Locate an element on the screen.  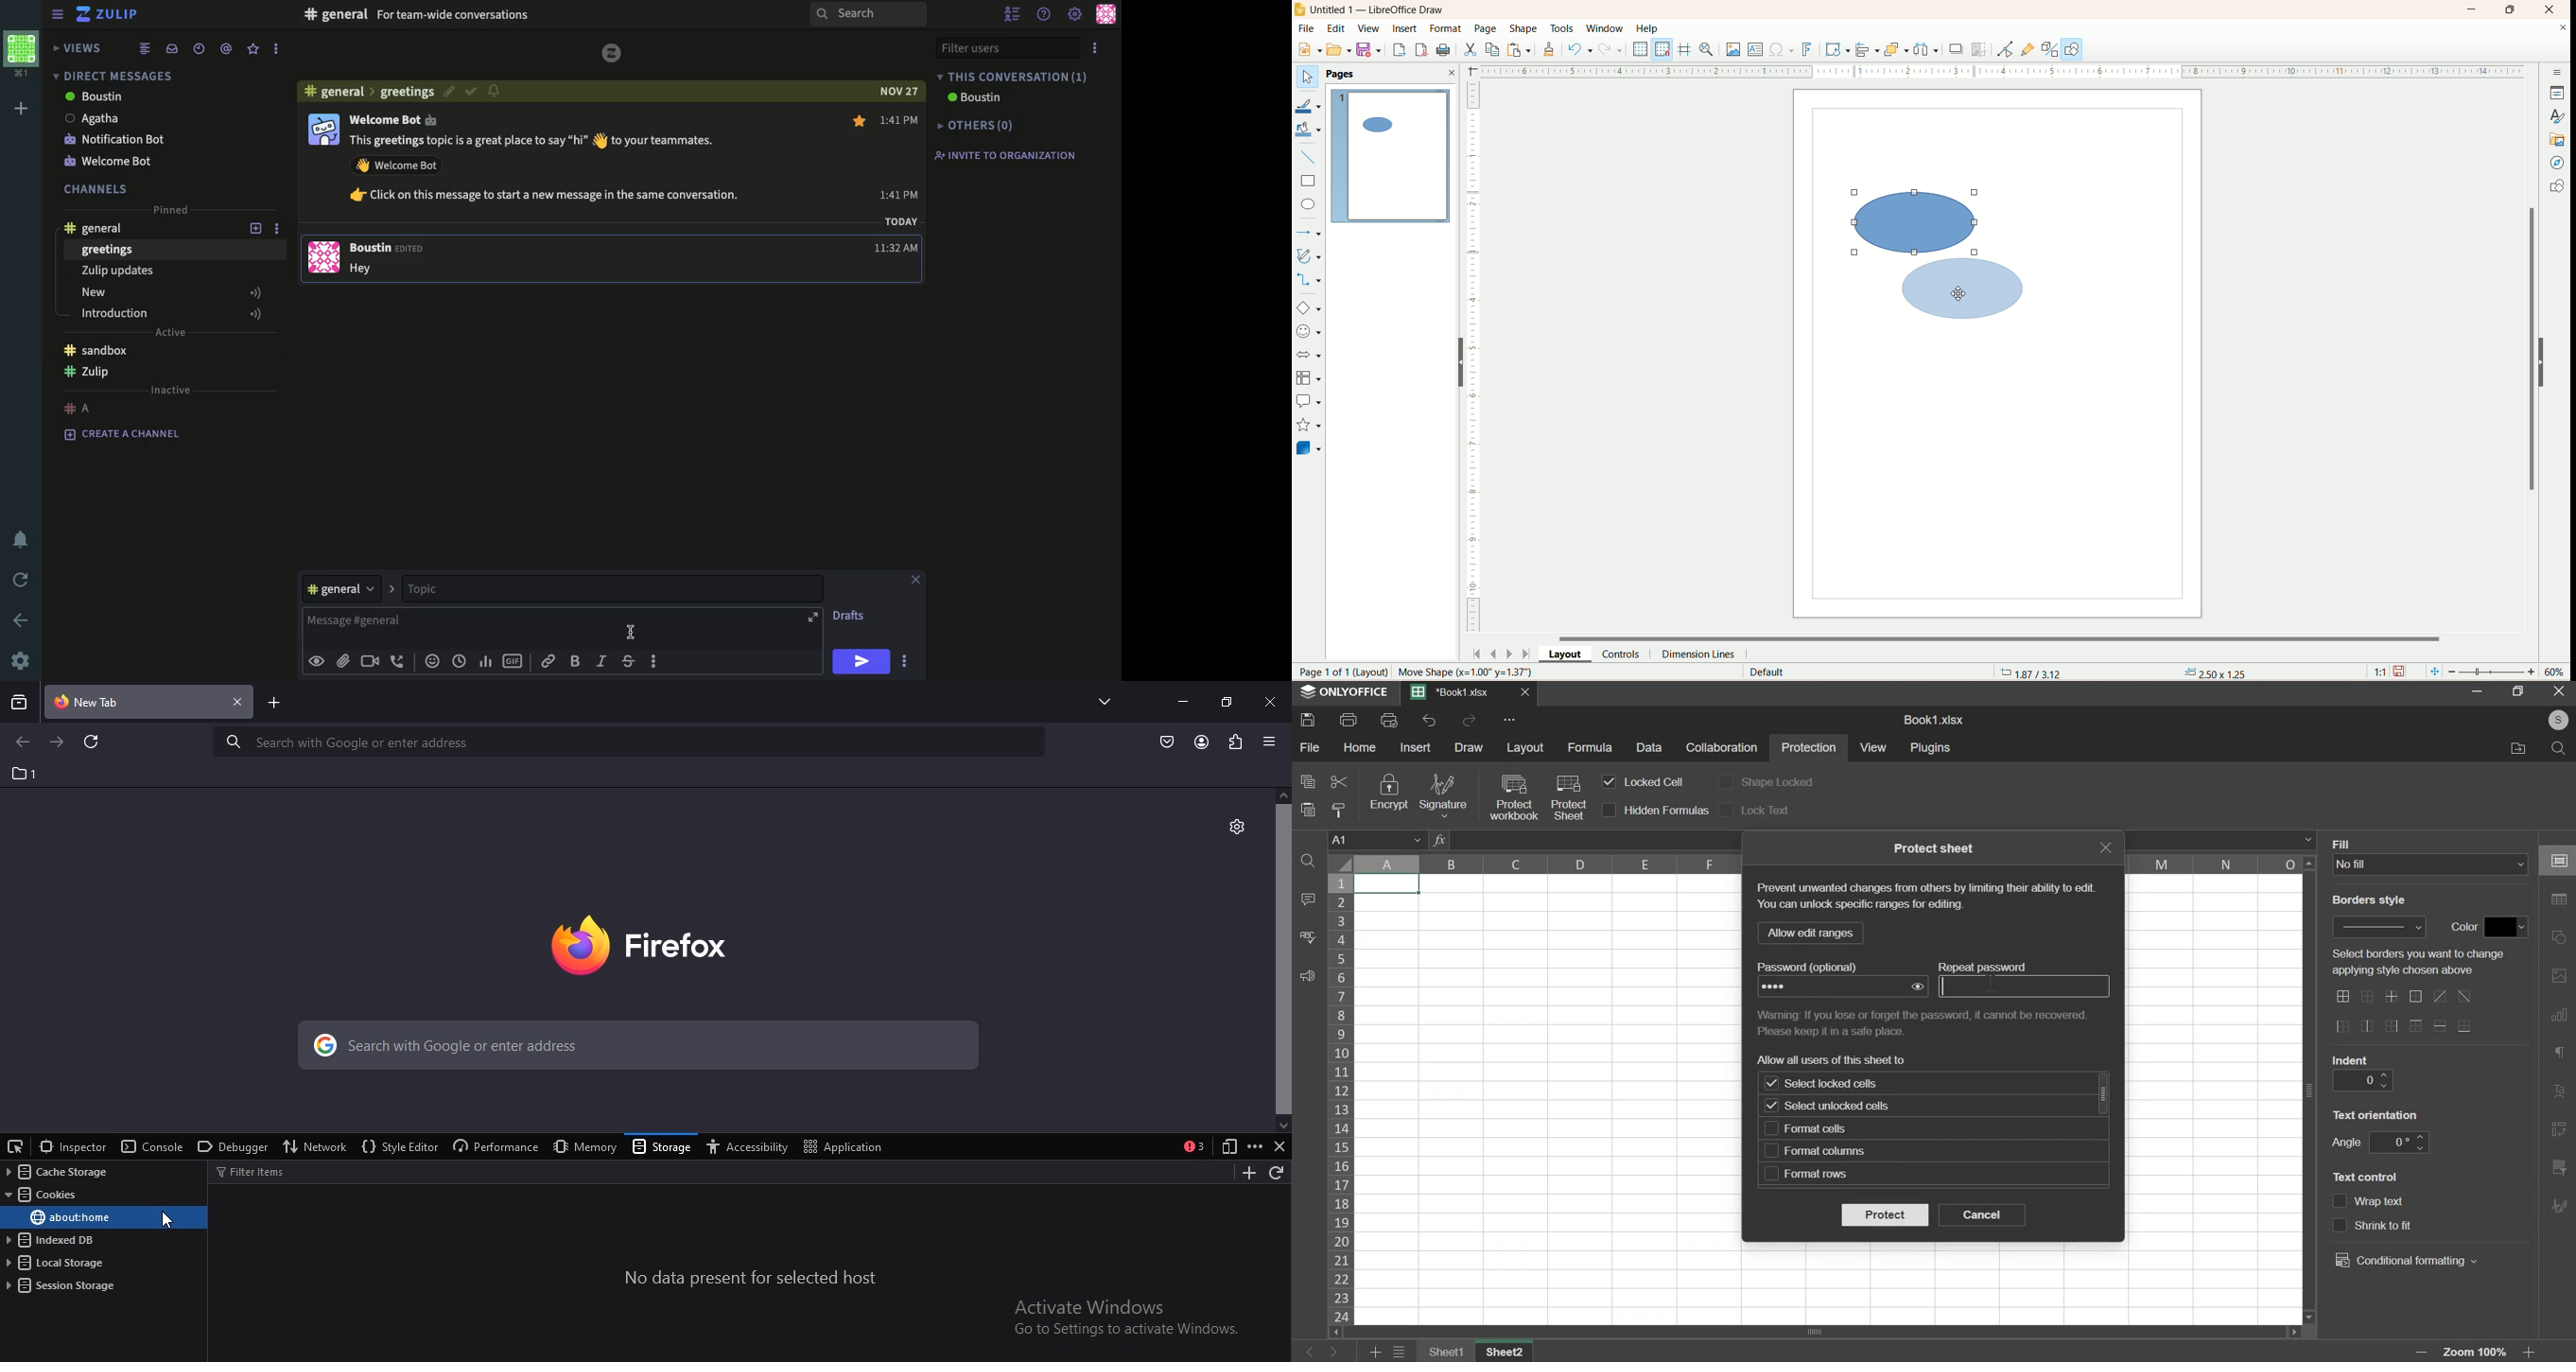
responsive design mode is located at coordinates (1226, 1147).